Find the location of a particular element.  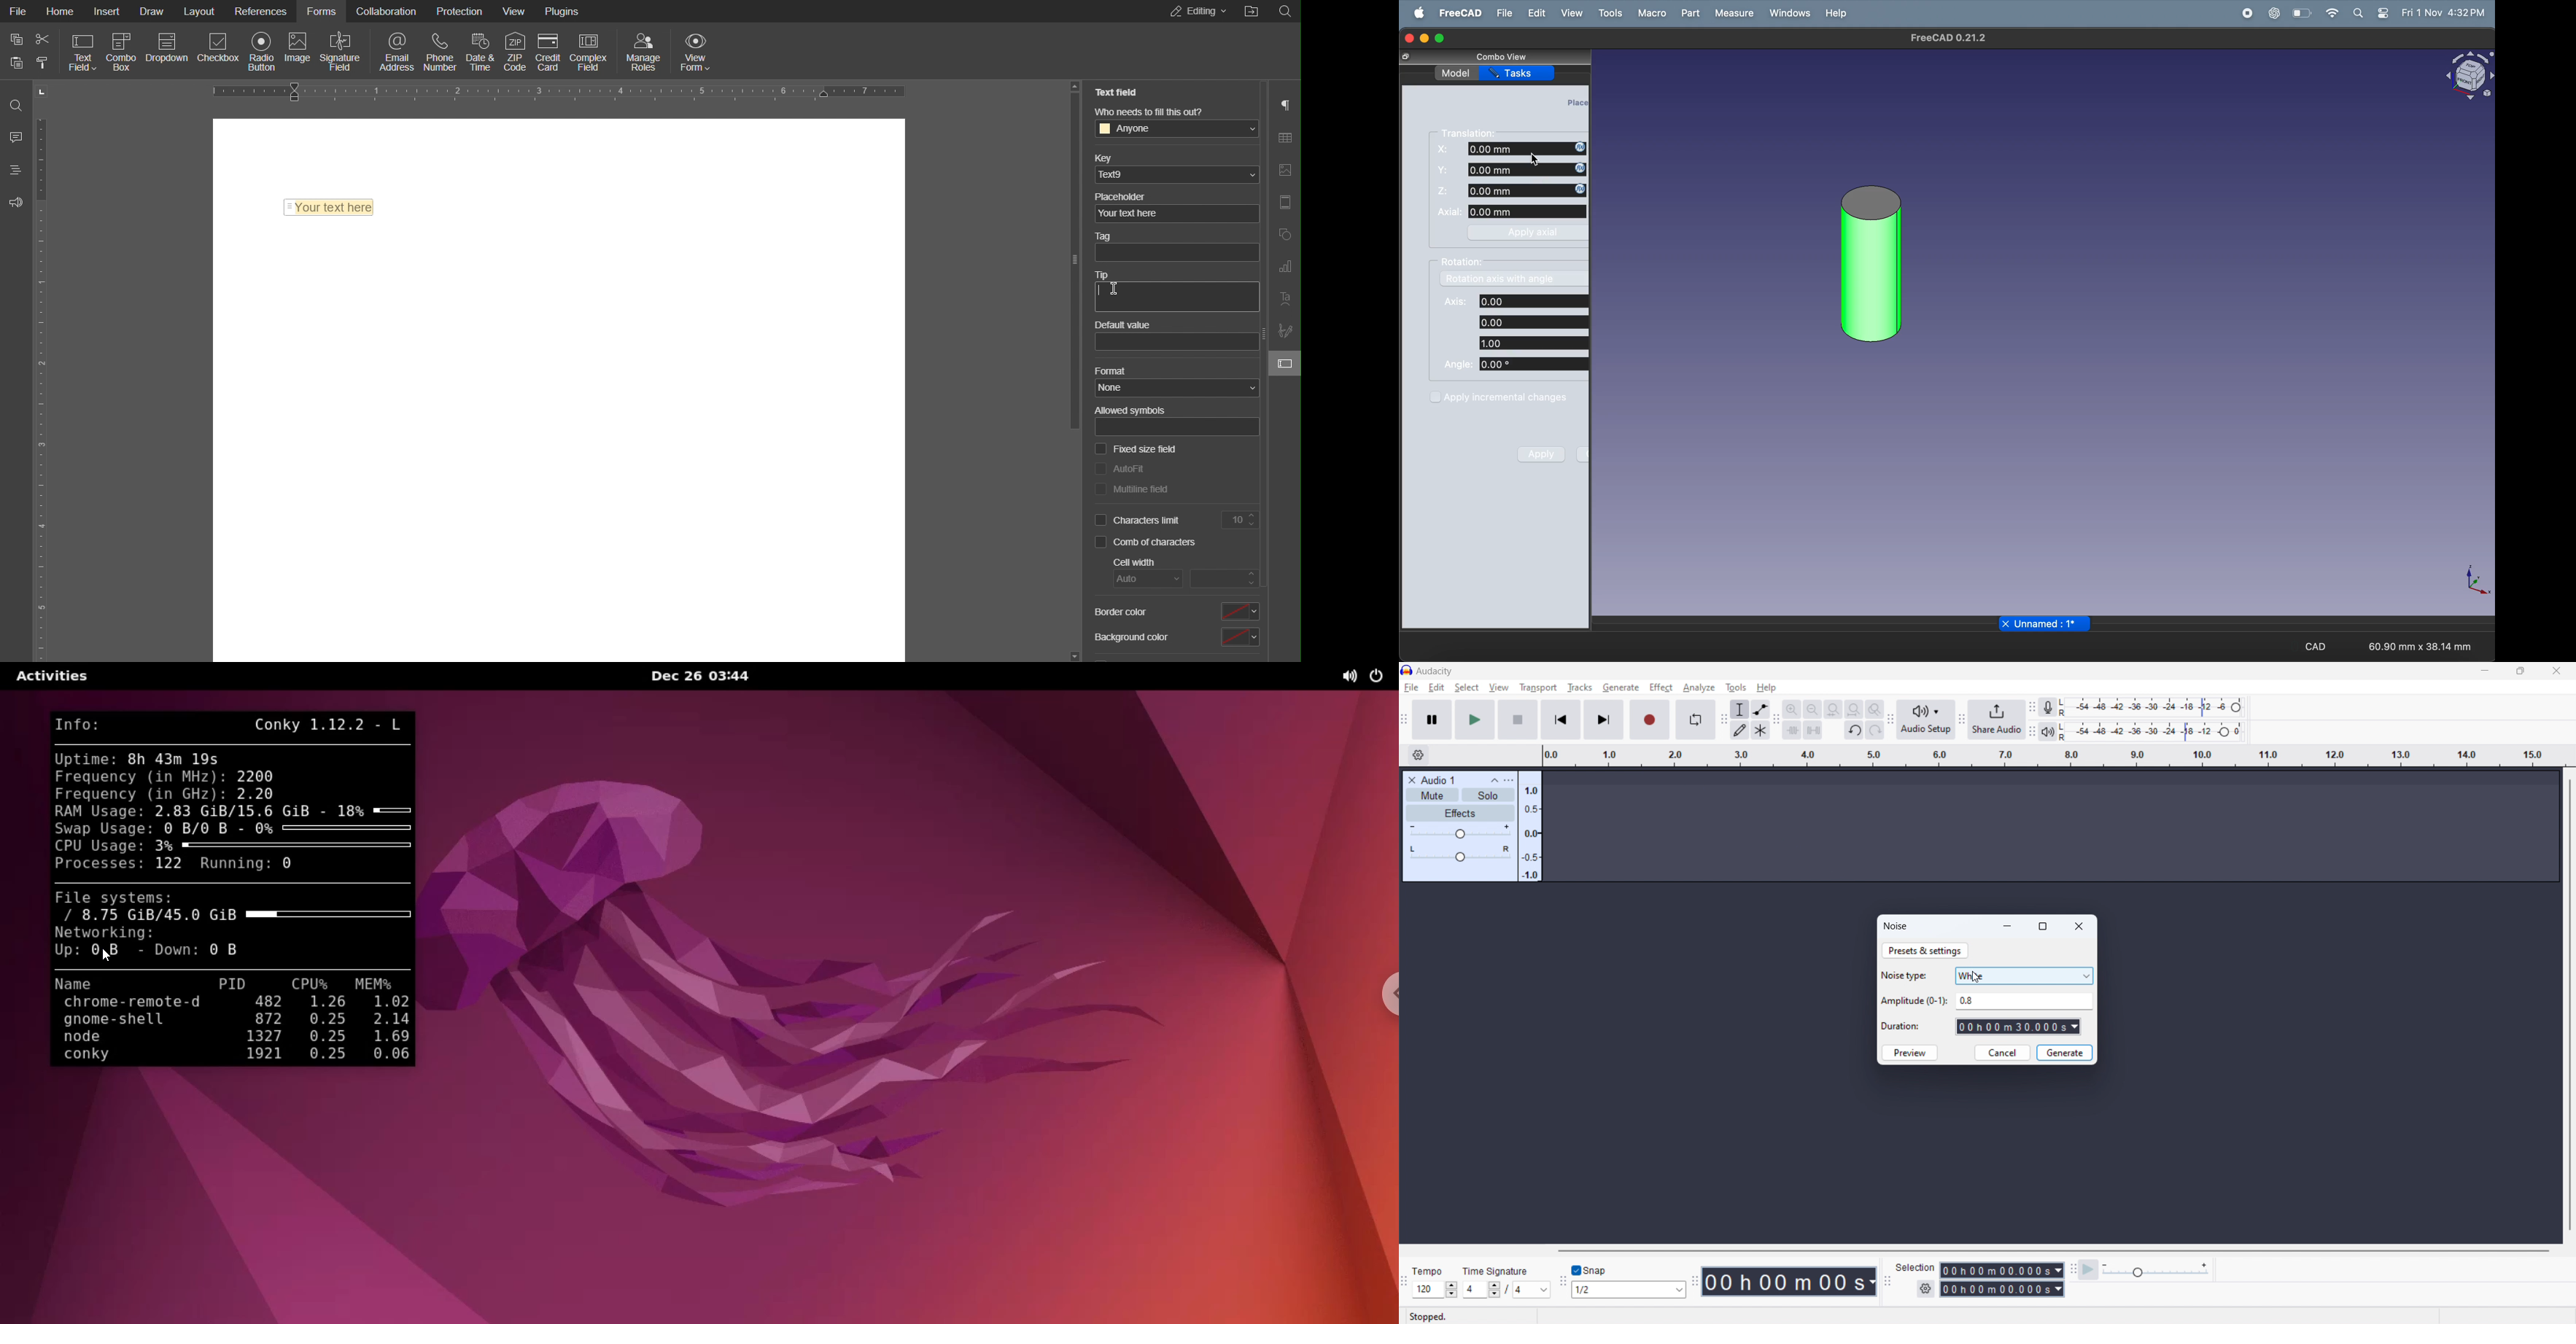

Protection is located at coordinates (462, 9).